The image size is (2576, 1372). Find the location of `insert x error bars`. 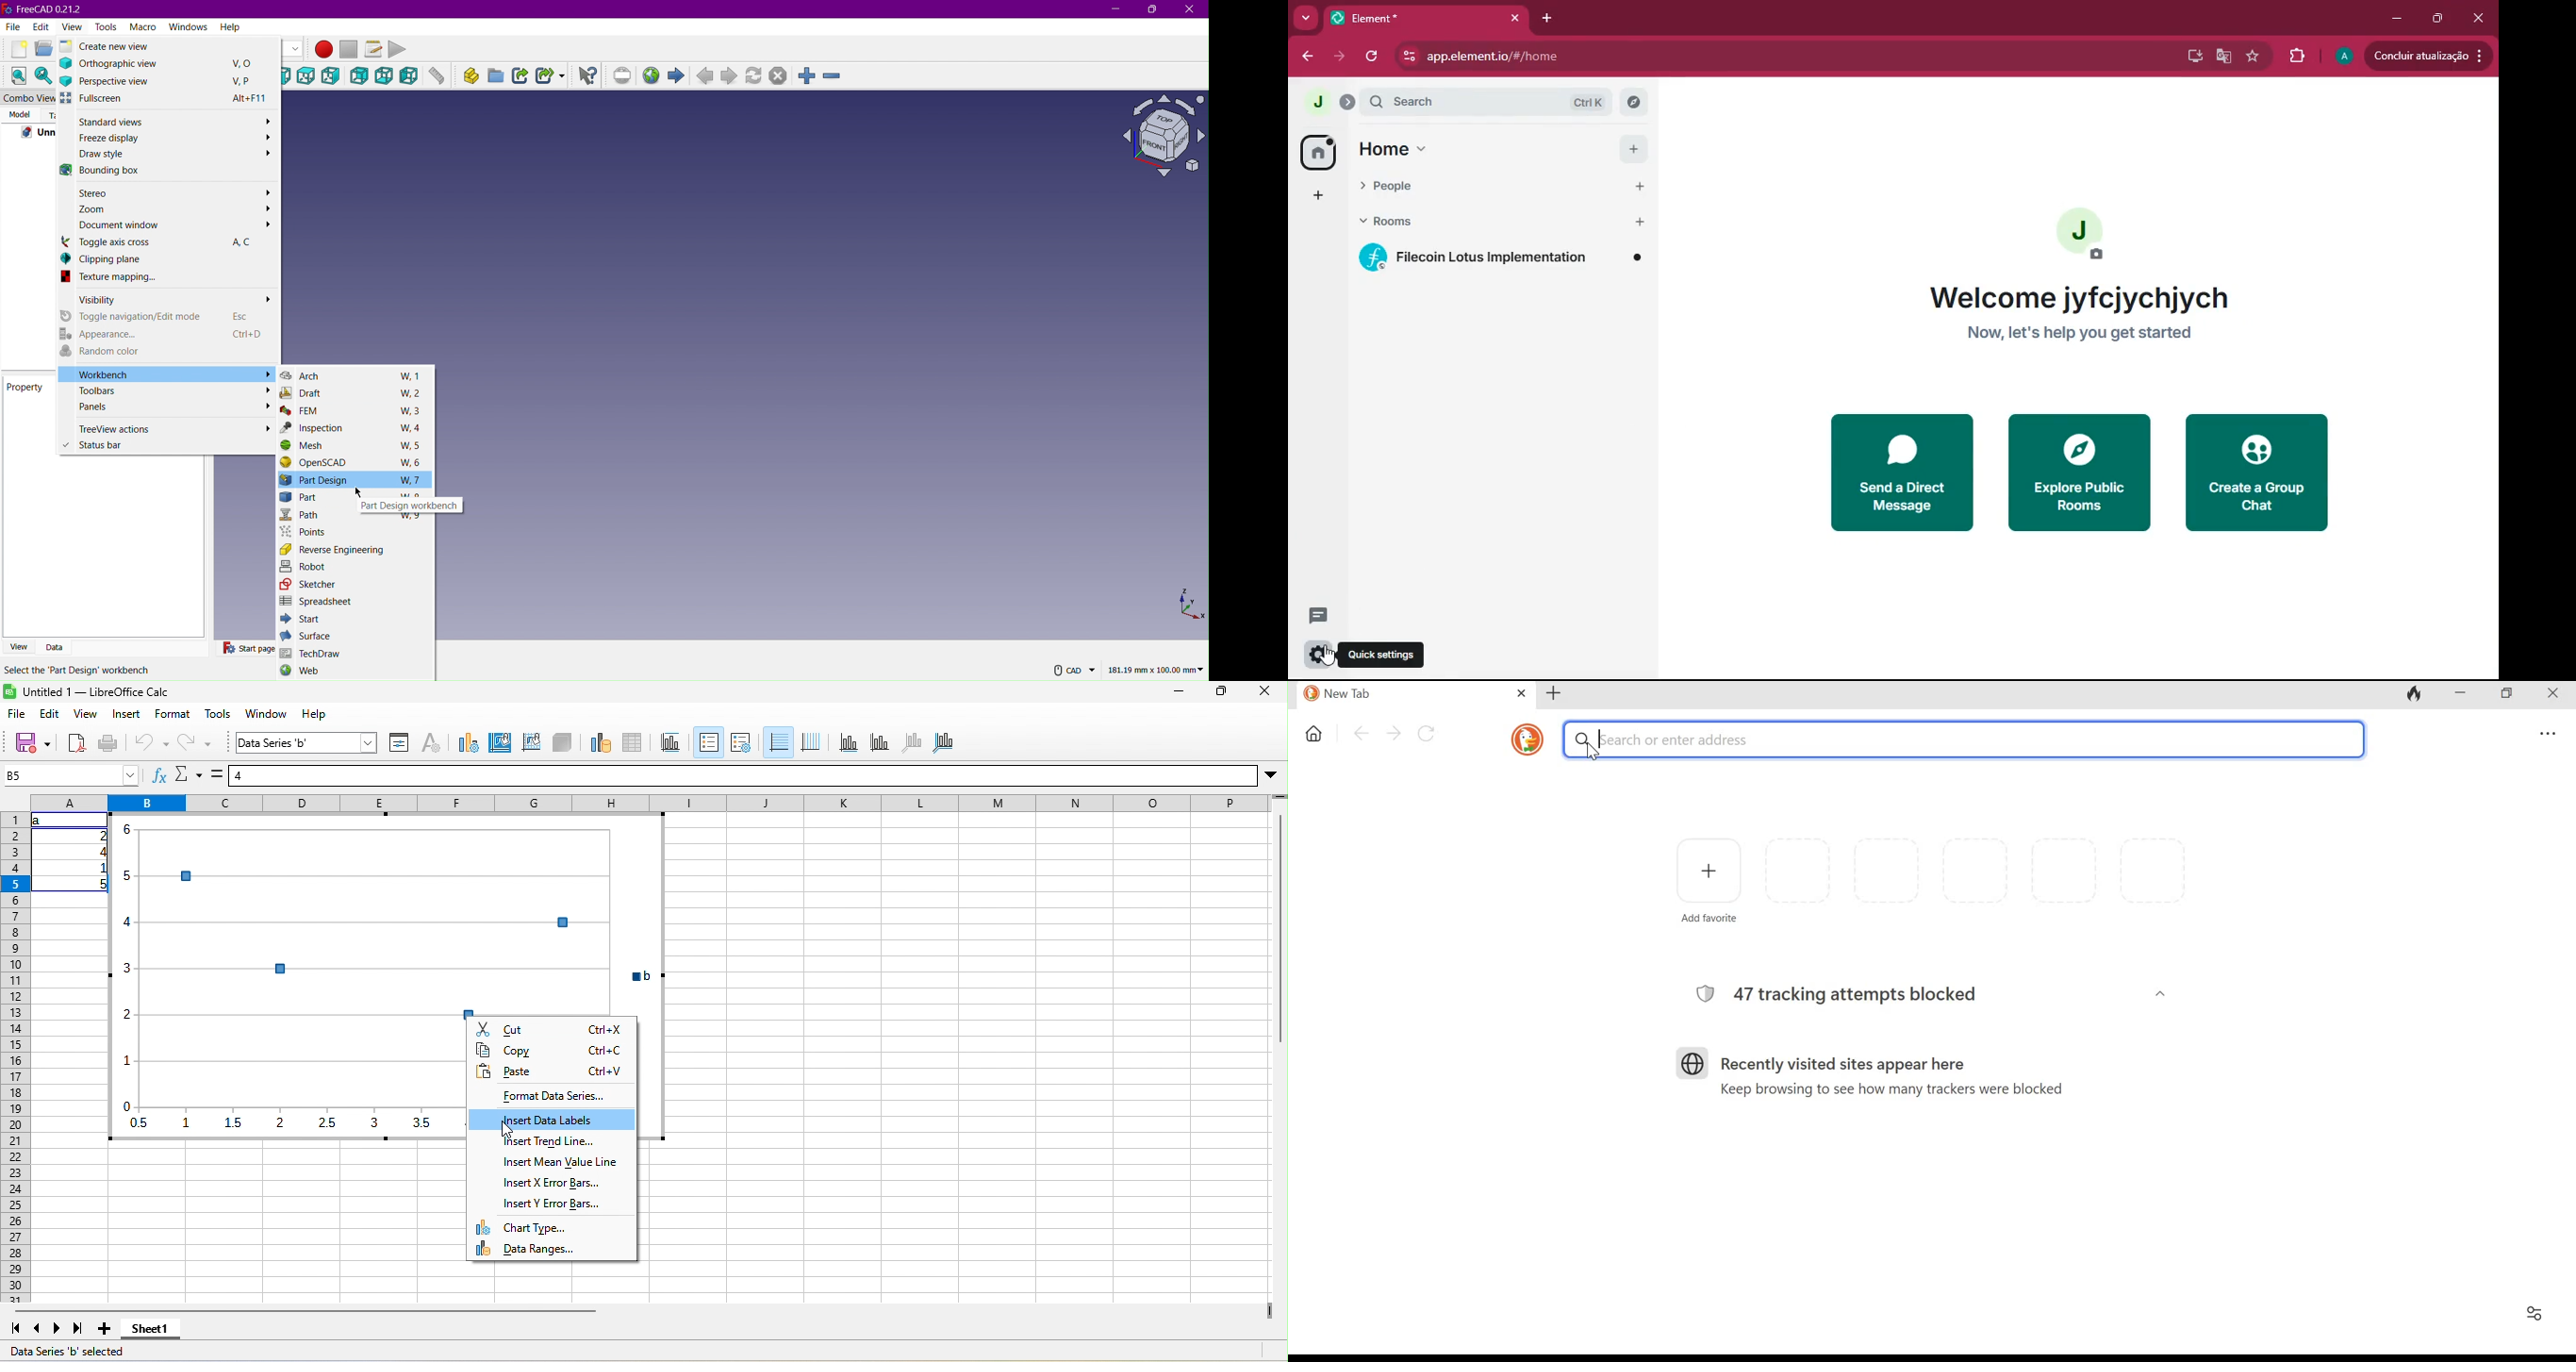

insert x error bars is located at coordinates (551, 1182).